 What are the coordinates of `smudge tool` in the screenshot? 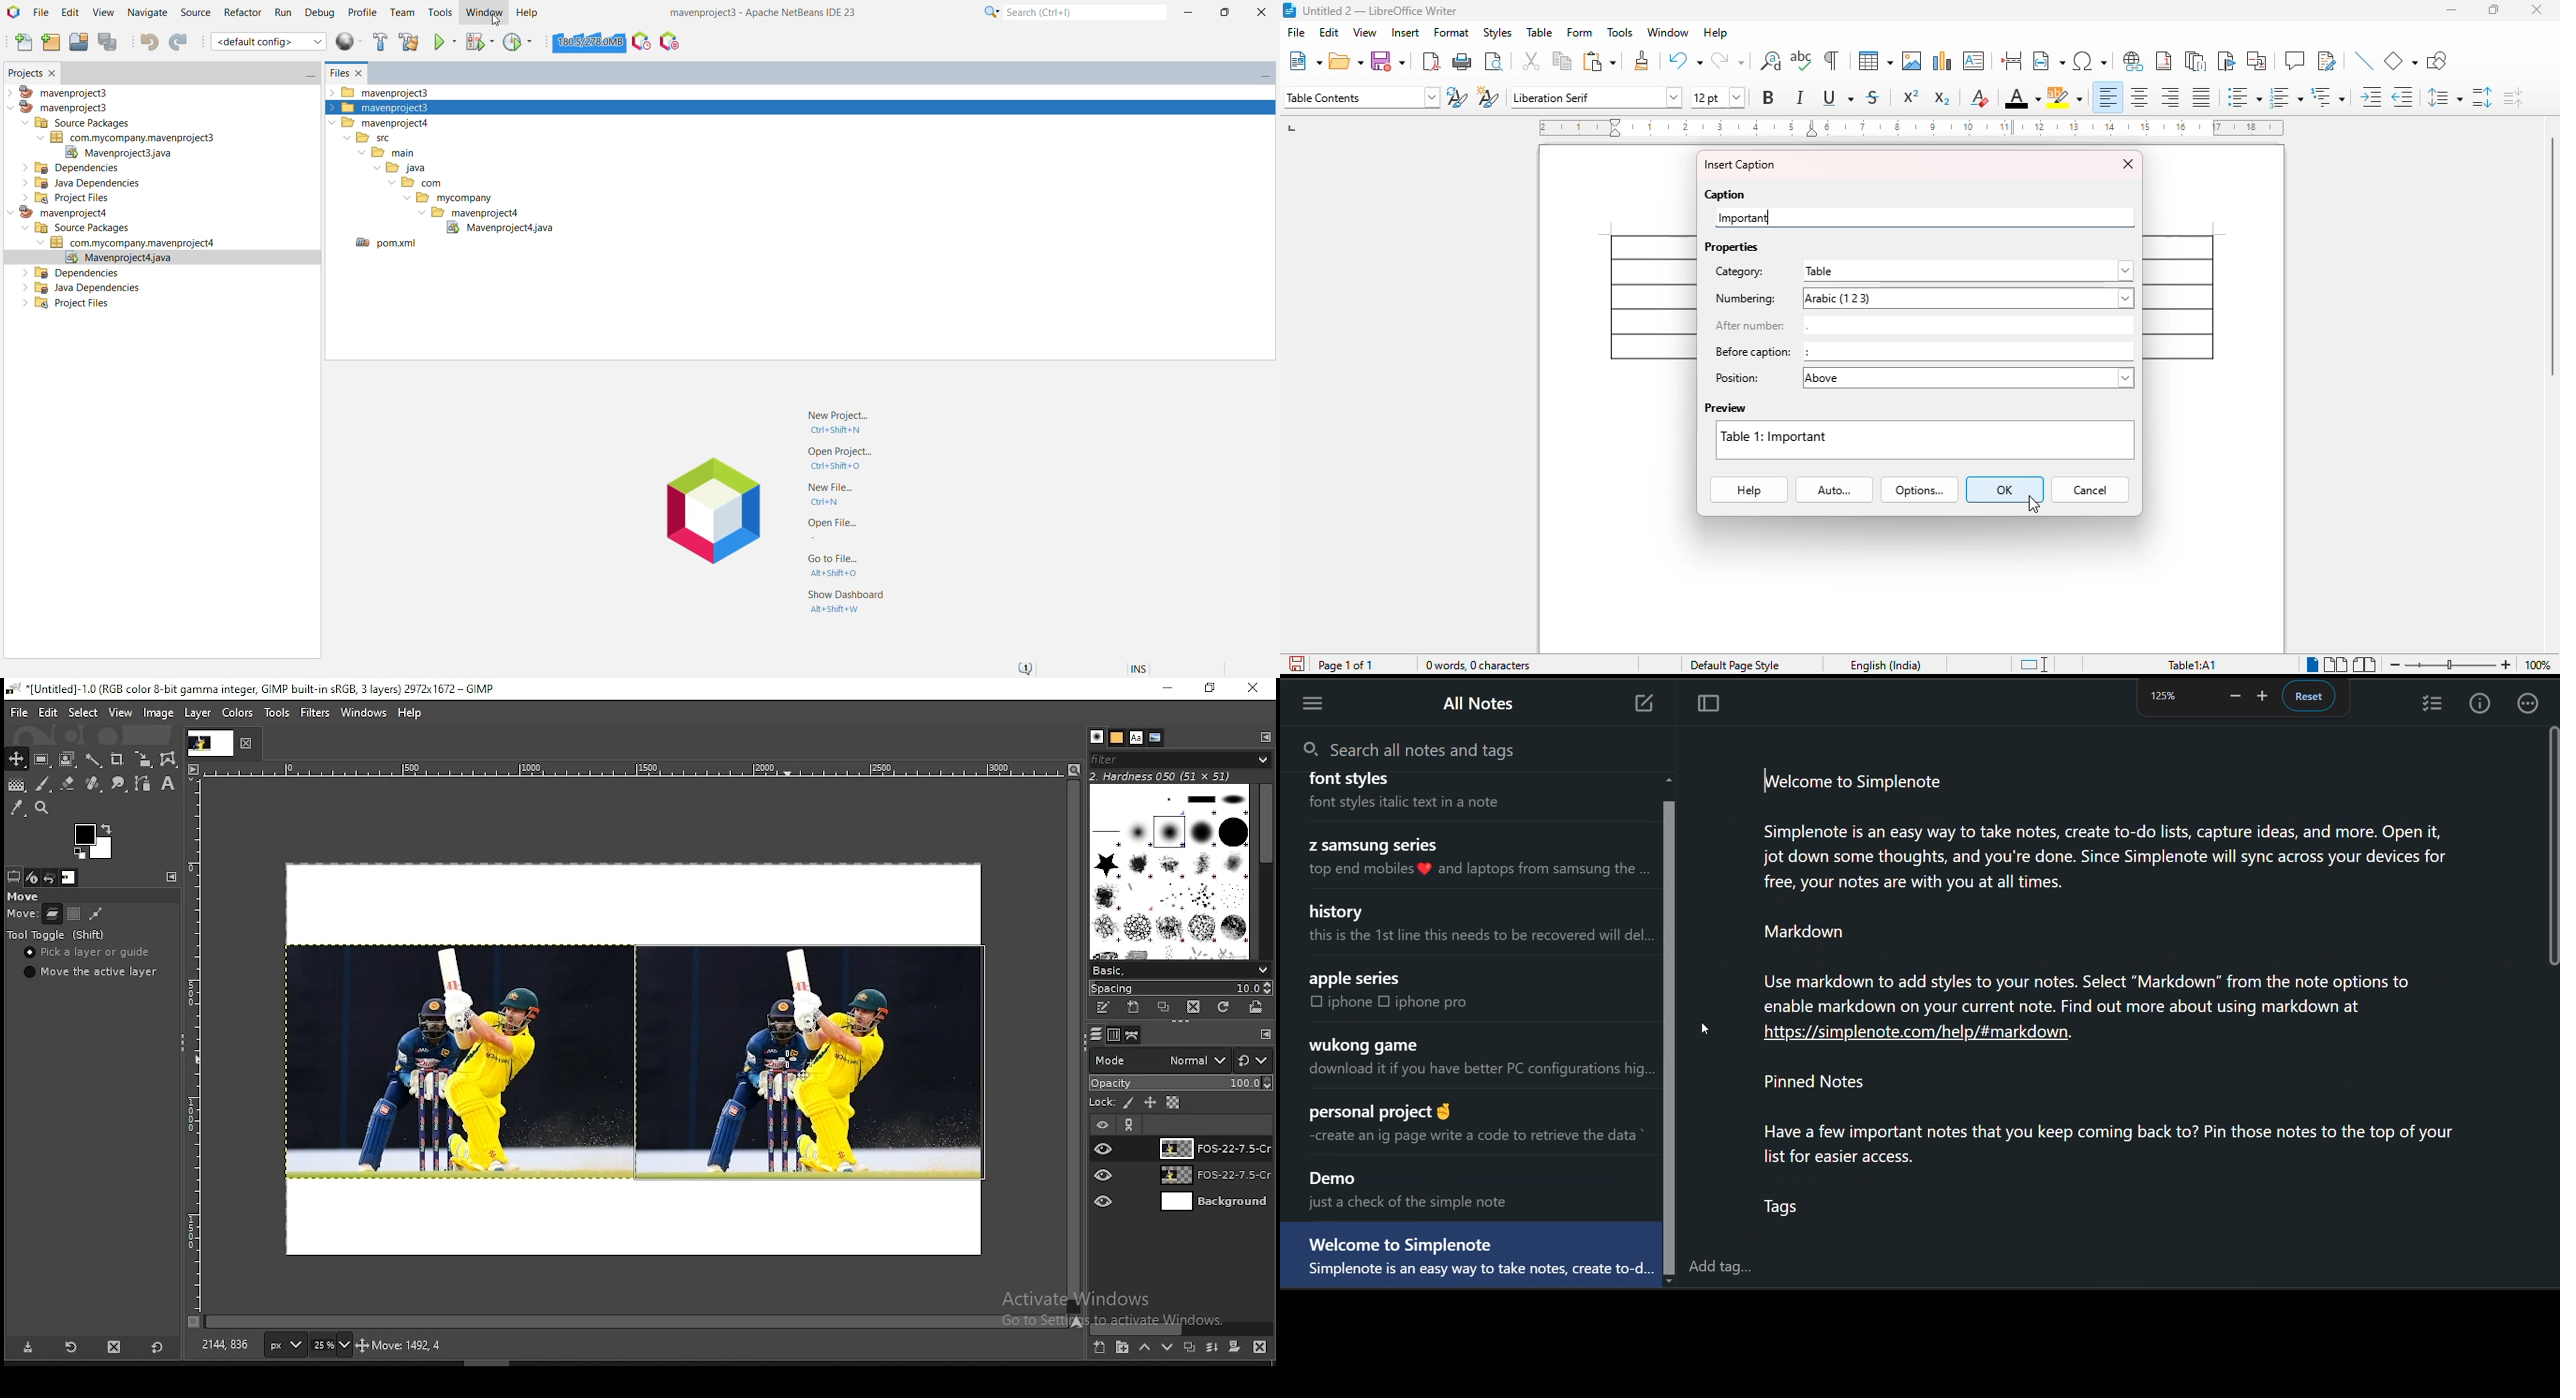 It's located at (116, 784).